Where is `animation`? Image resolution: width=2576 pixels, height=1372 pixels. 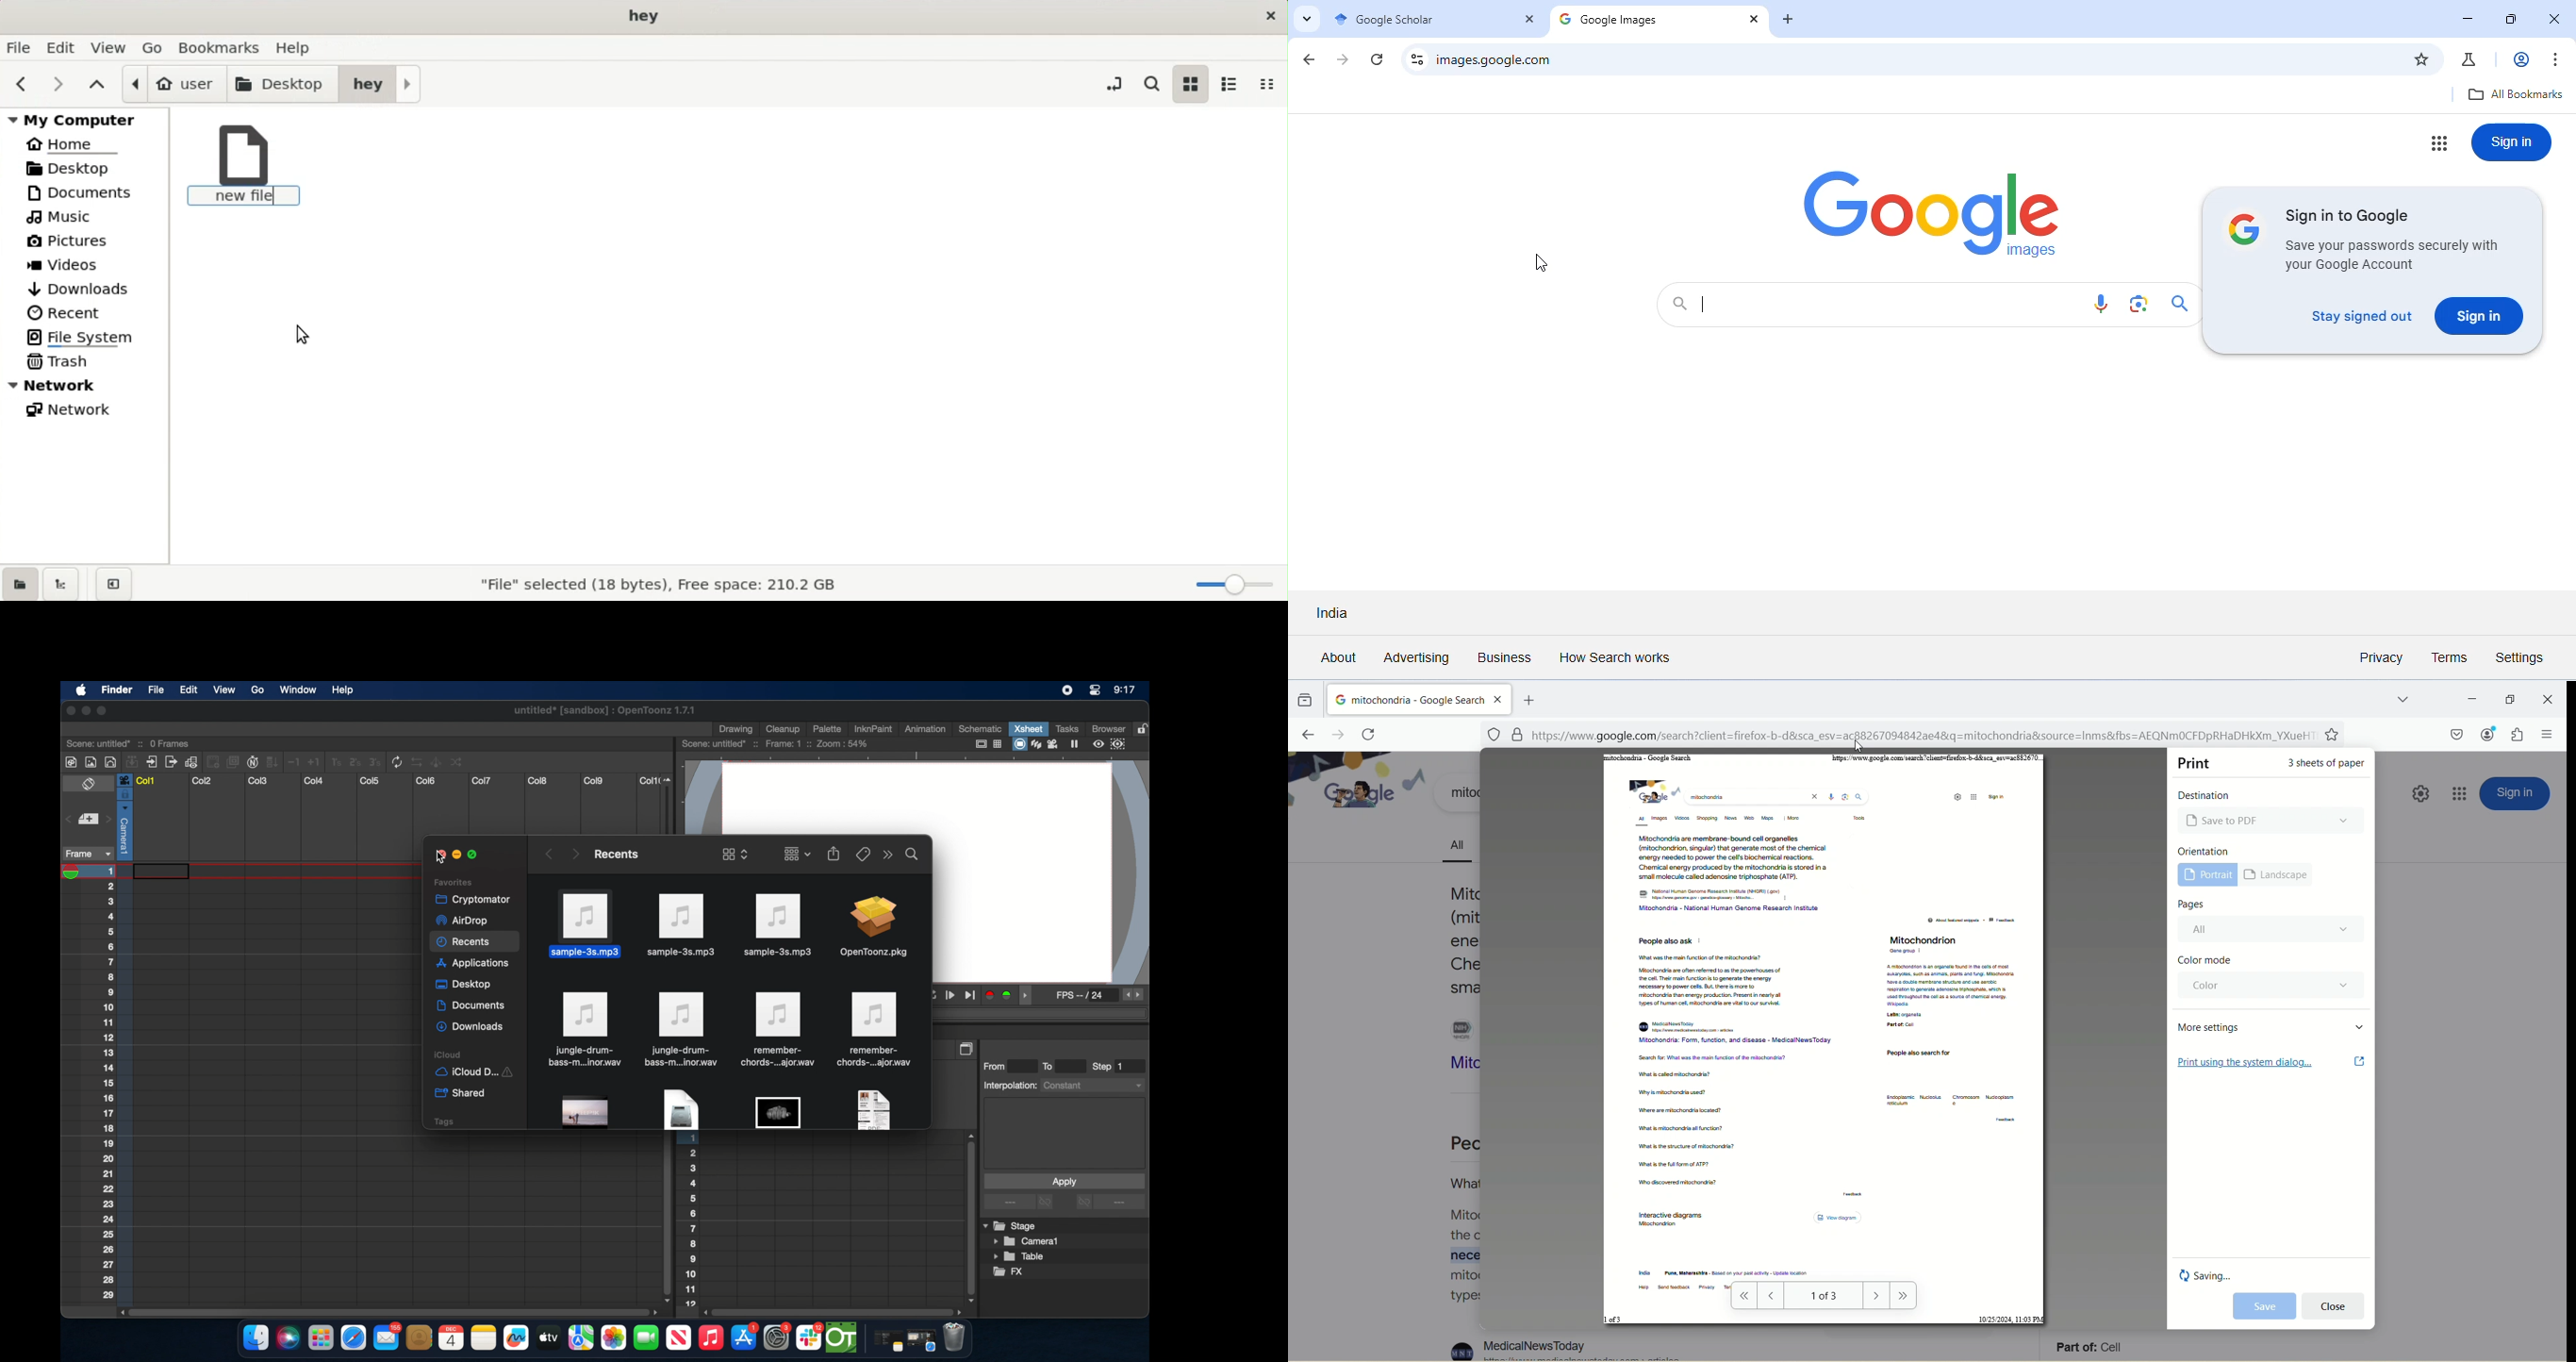 animation is located at coordinates (926, 730).